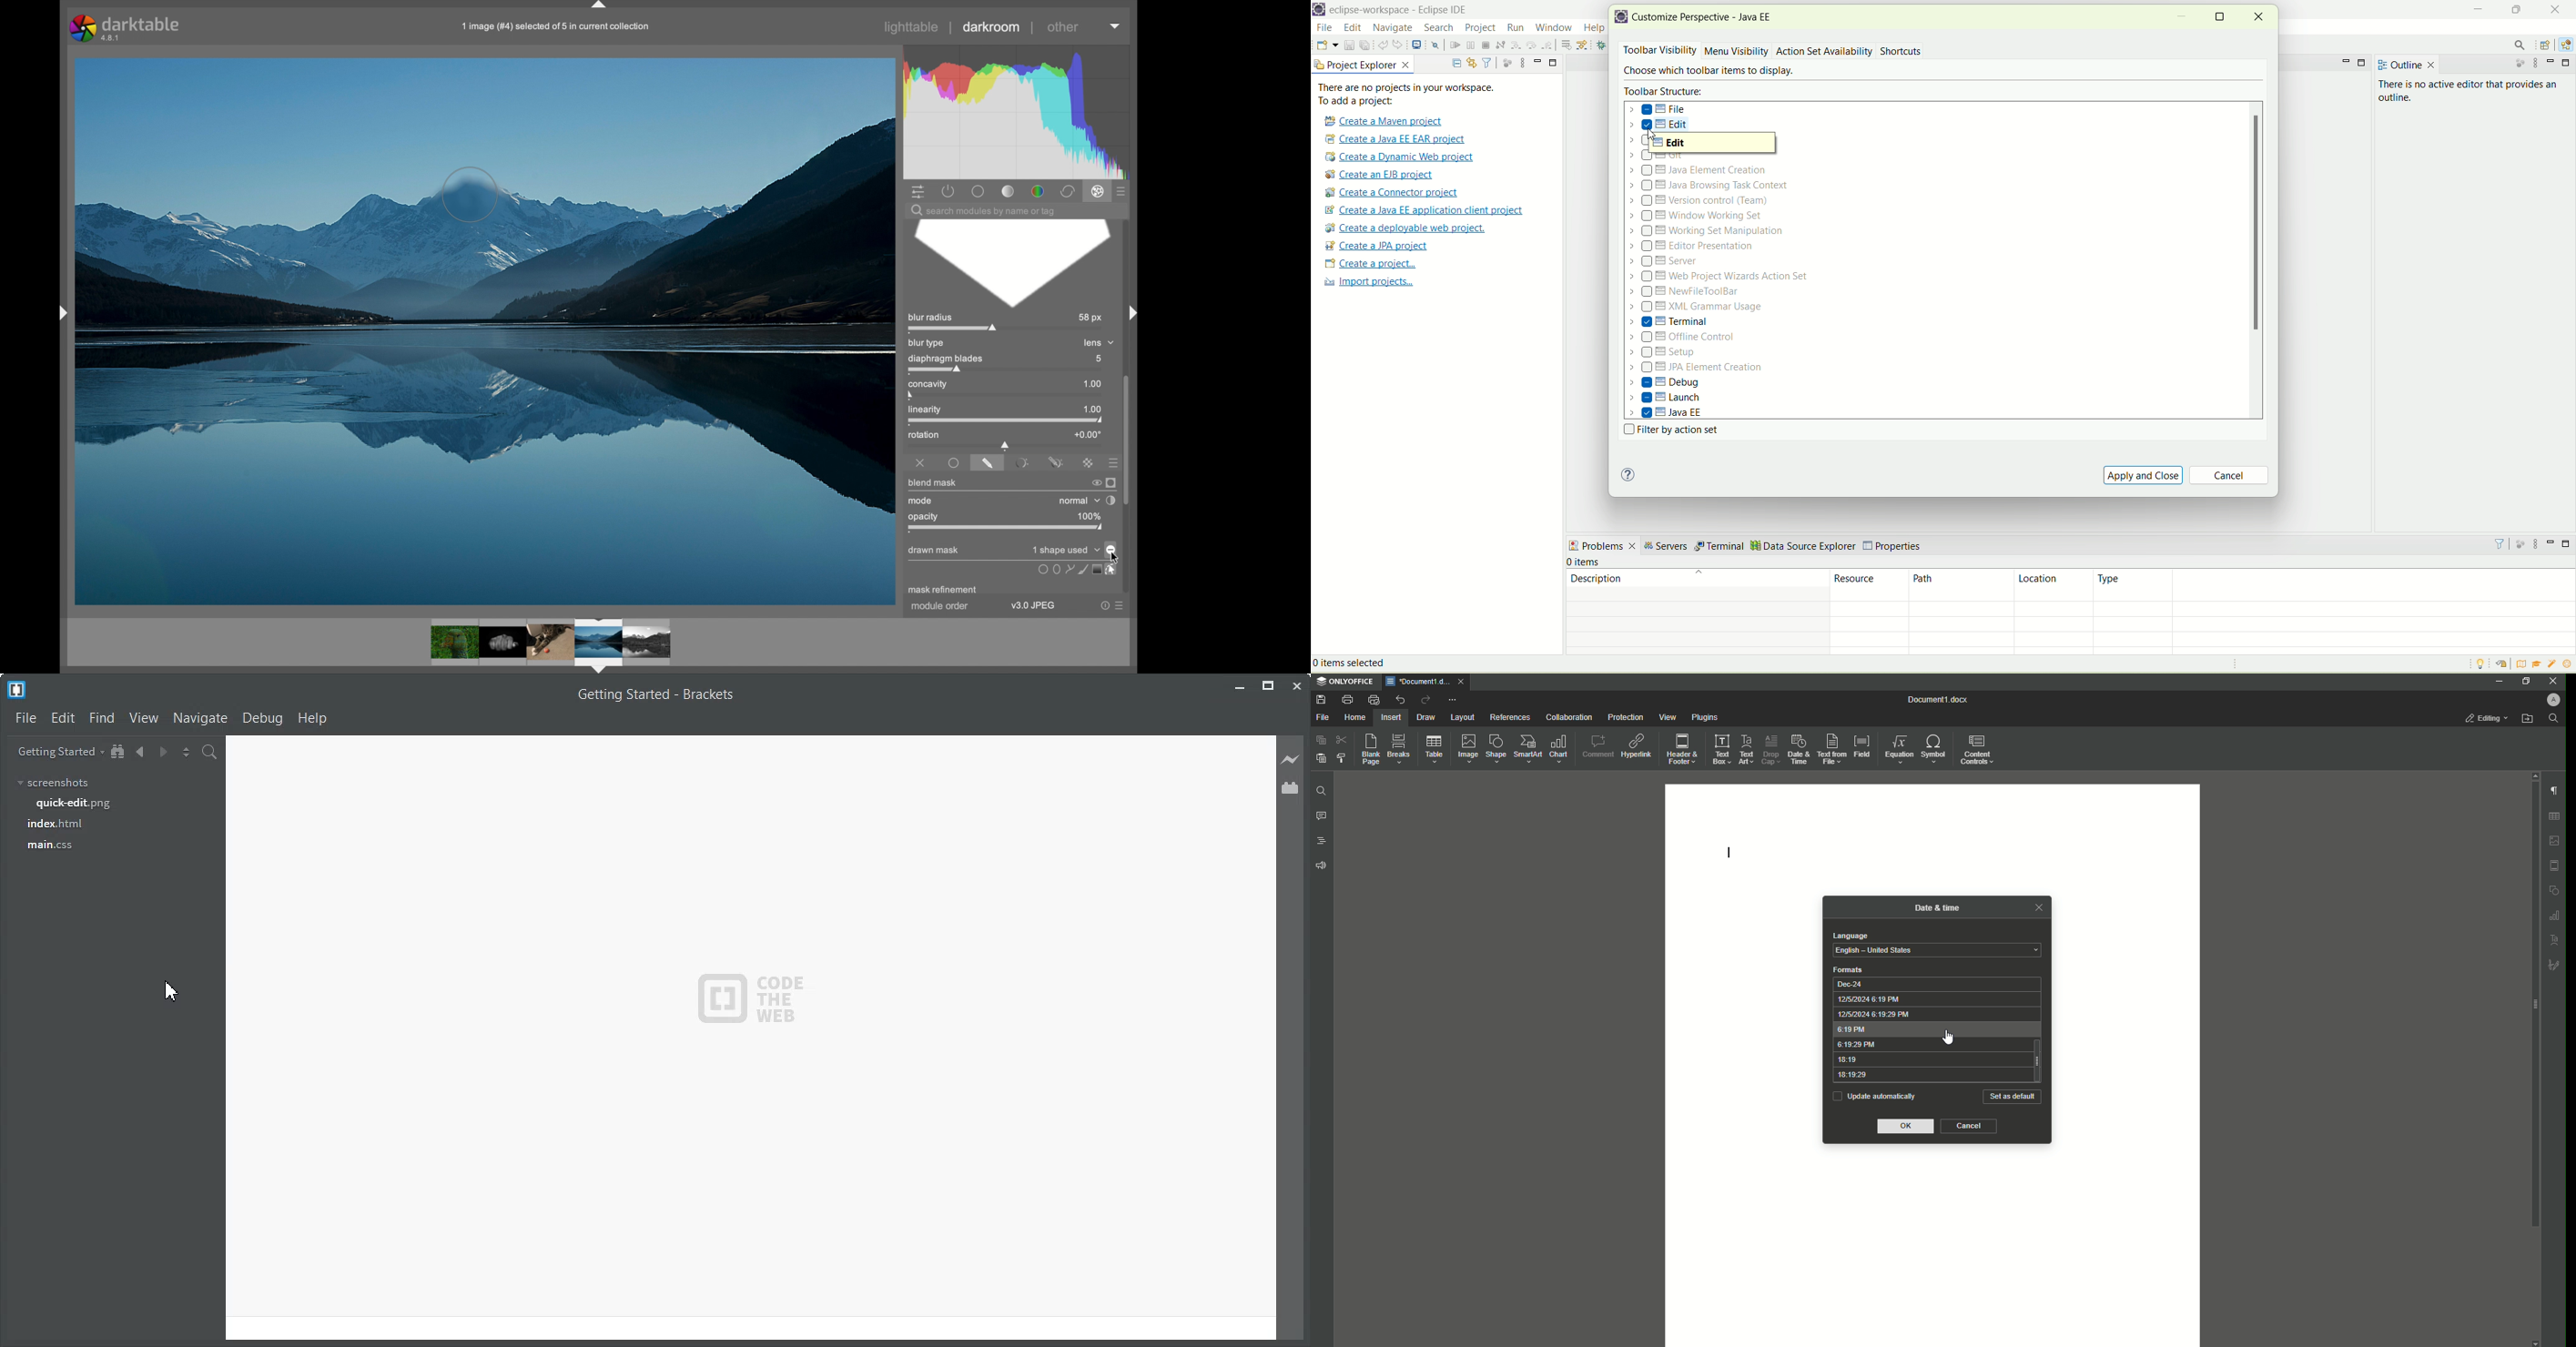 The height and width of the screenshot is (1372, 2576). What do you see at coordinates (1560, 749) in the screenshot?
I see `Chart` at bounding box center [1560, 749].